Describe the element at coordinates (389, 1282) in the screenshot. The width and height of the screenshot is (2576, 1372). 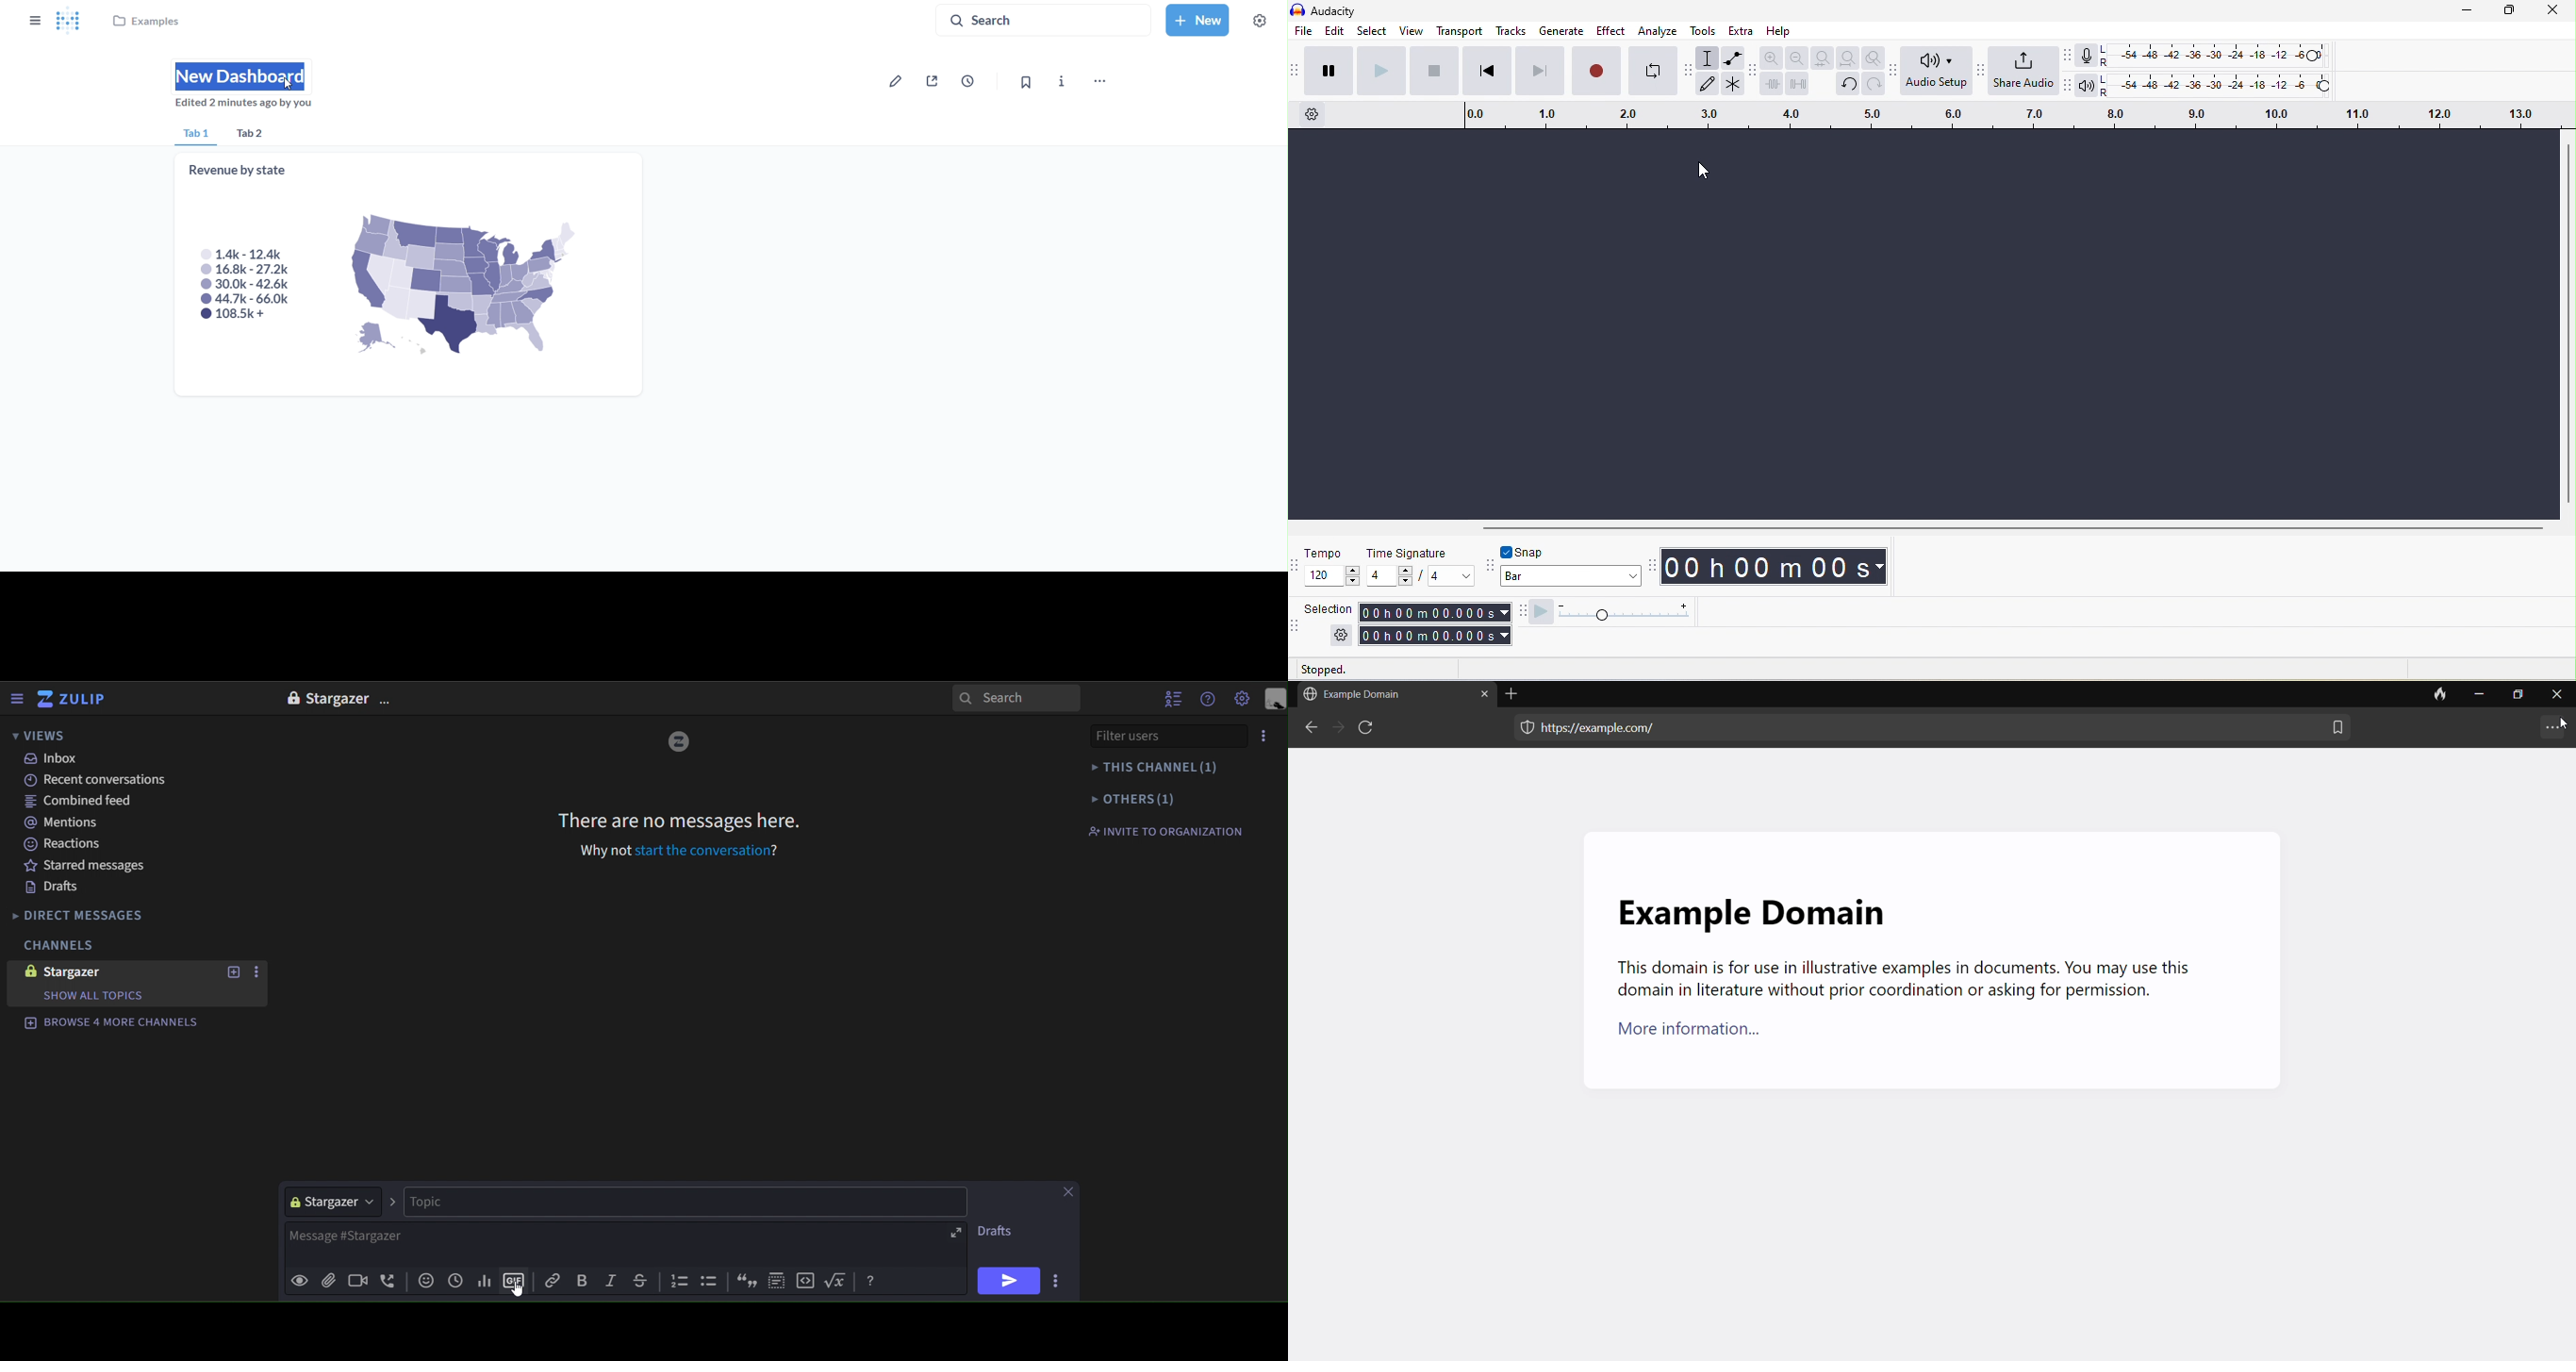
I see `add voice call` at that location.